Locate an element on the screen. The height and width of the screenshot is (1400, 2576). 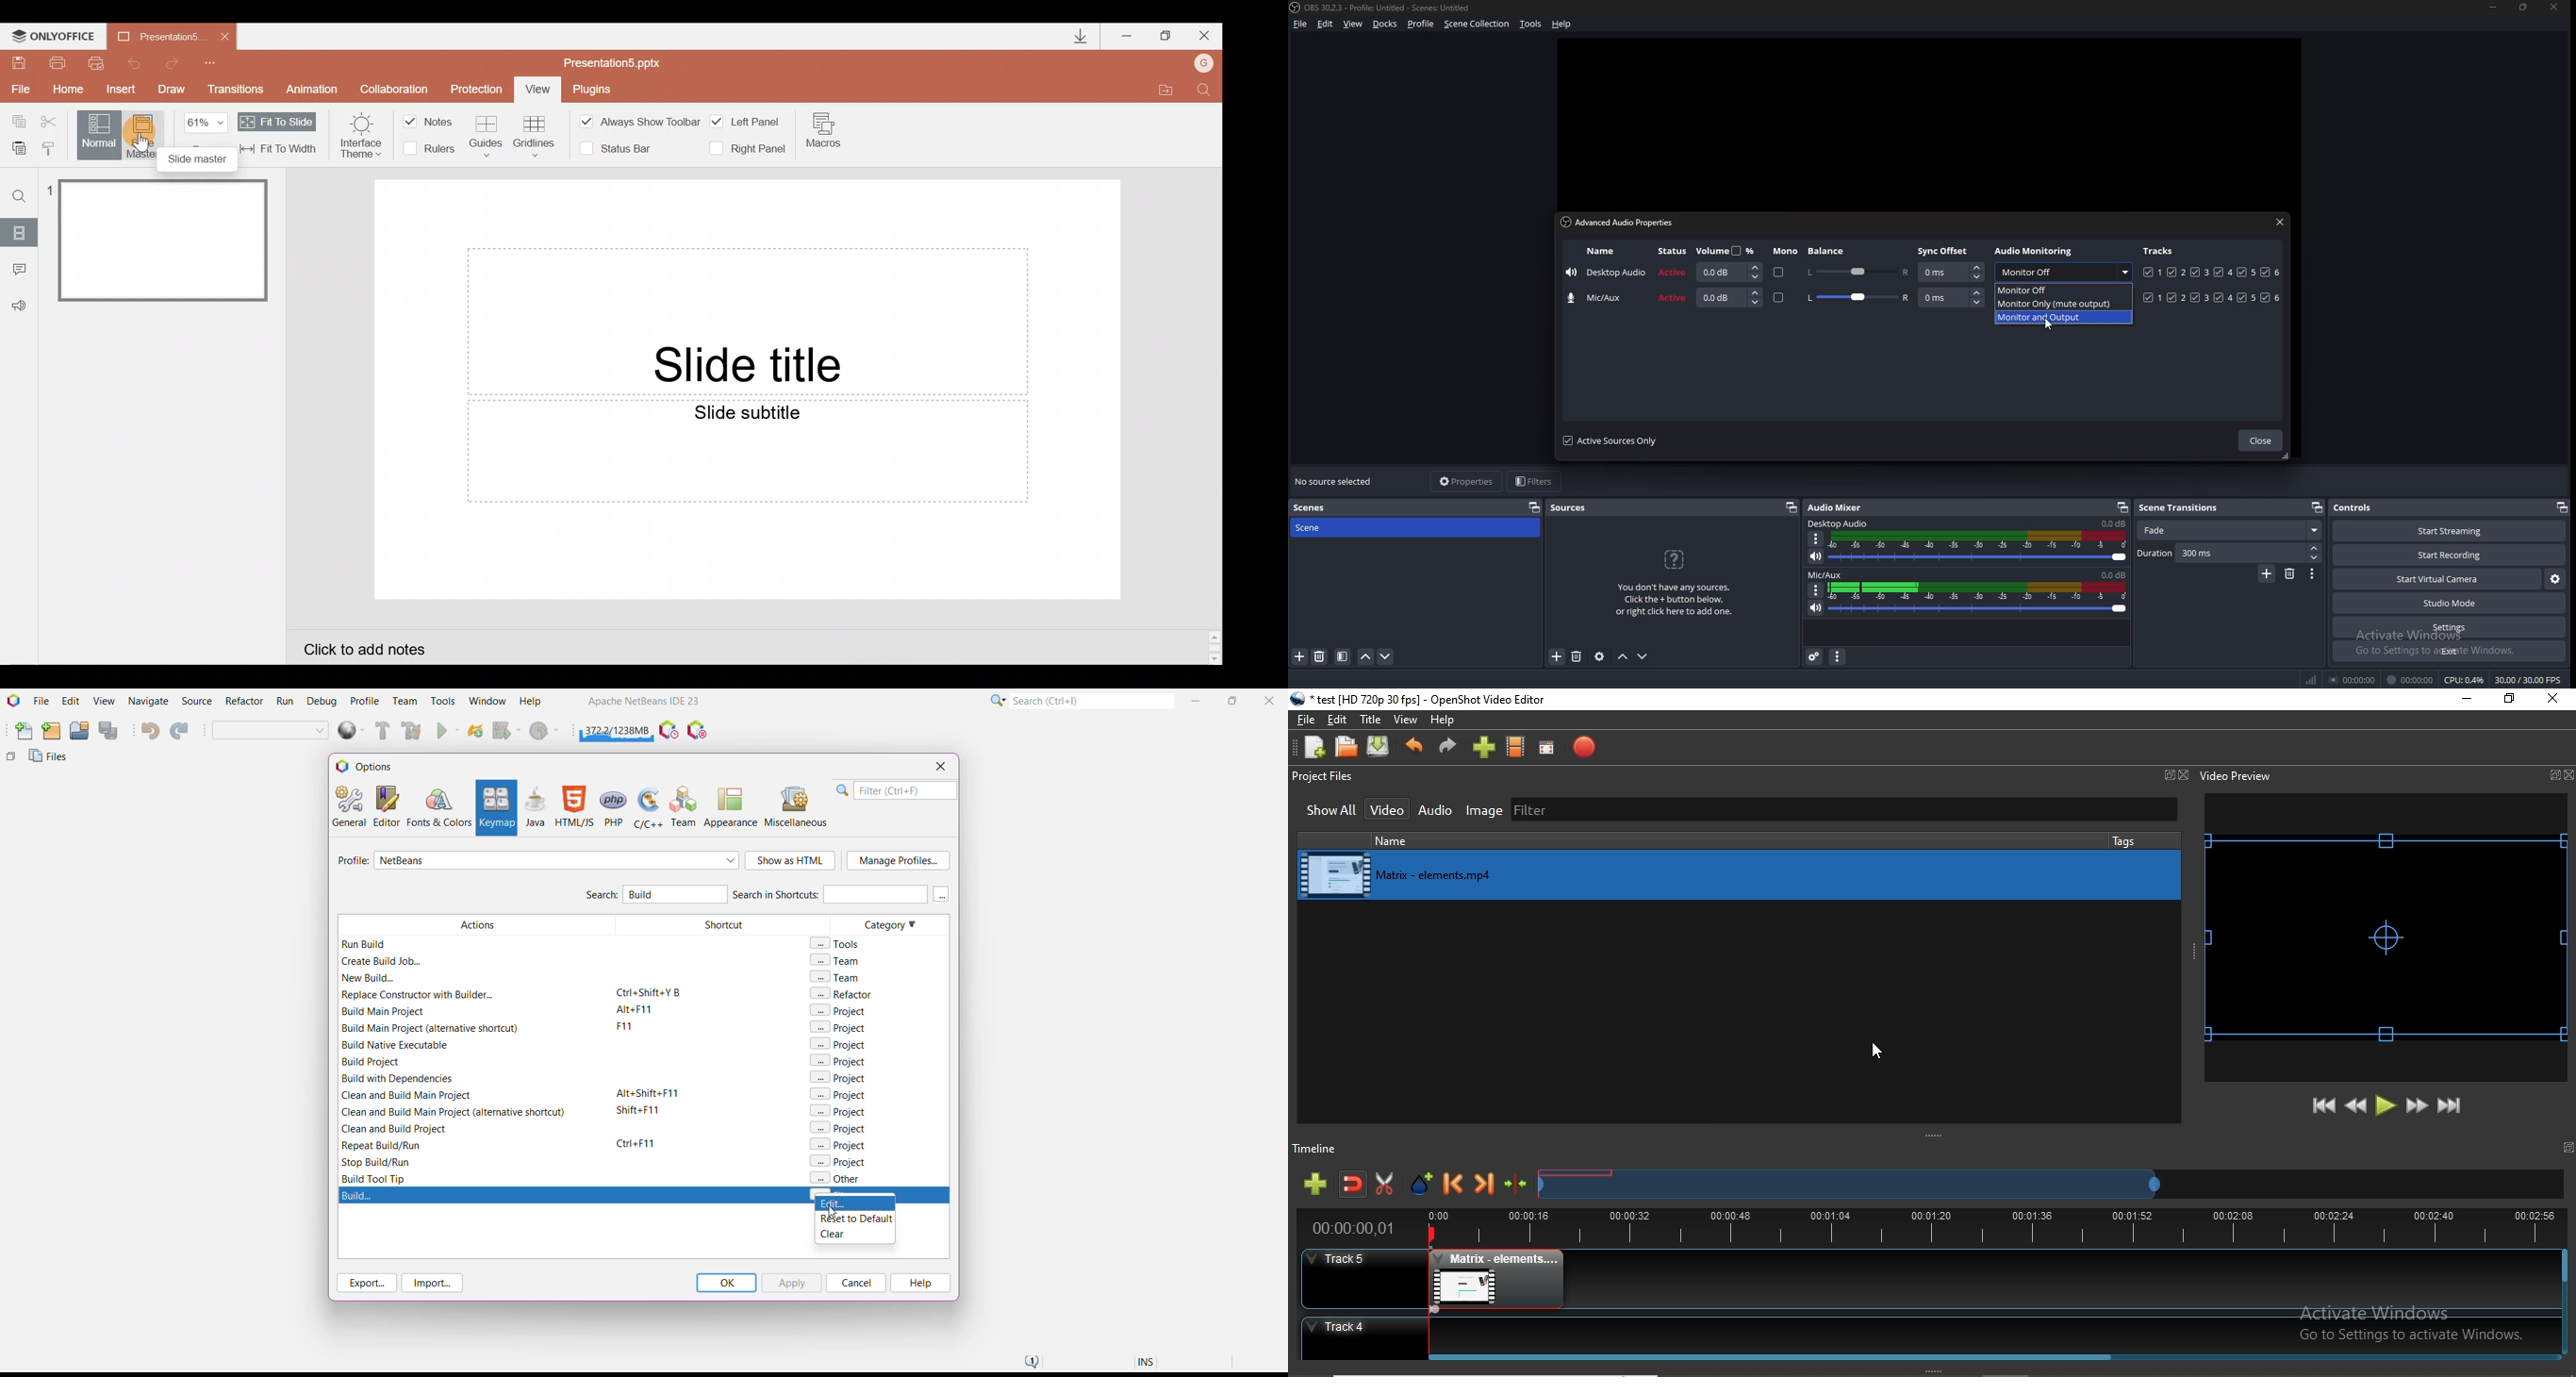
stuatus is located at coordinates (1674, 251).